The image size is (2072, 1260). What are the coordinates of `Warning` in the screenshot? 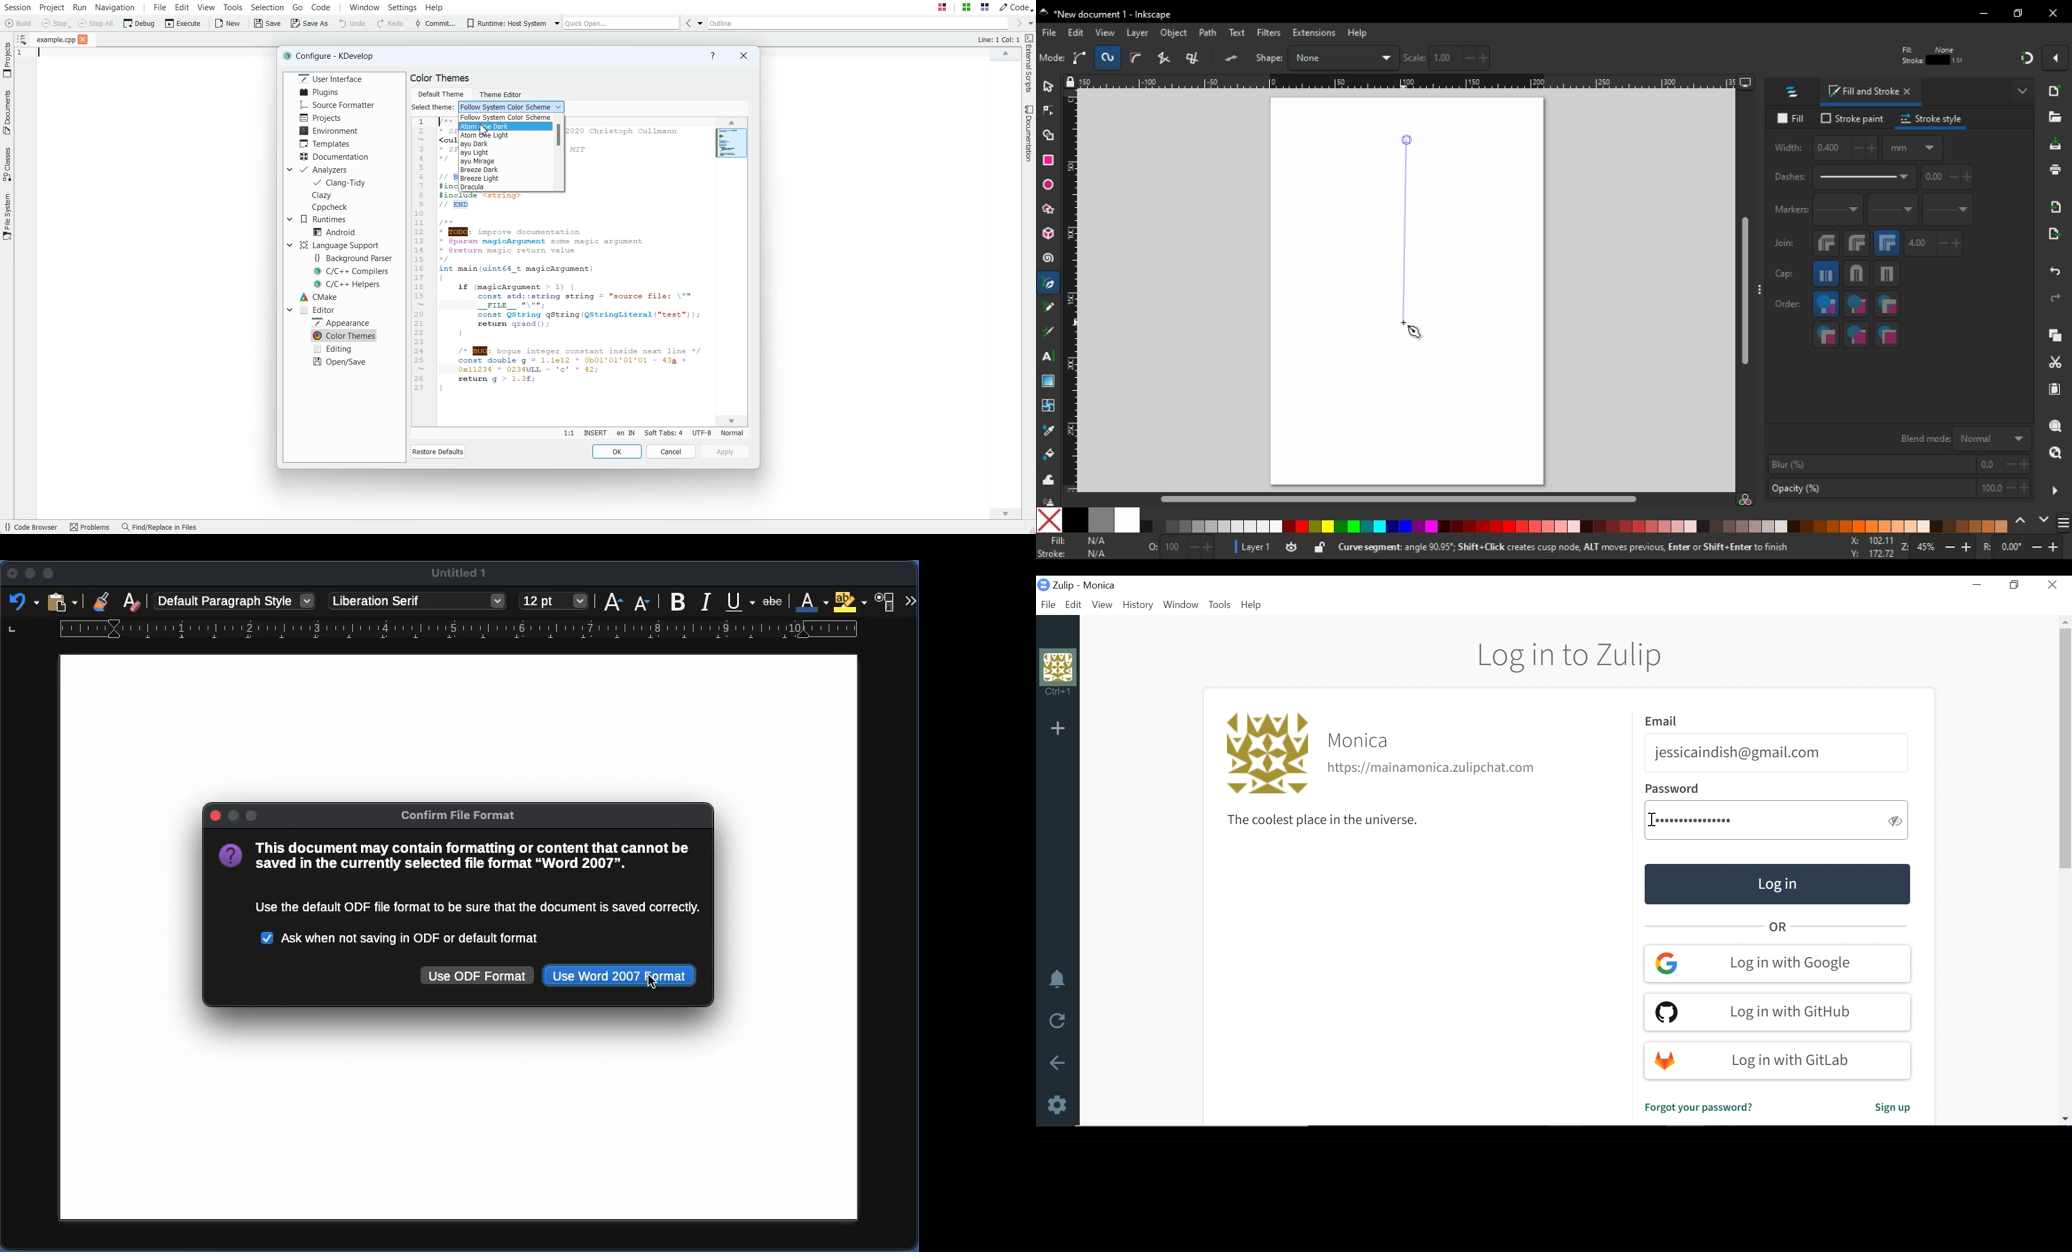 It's located at (460, 878).